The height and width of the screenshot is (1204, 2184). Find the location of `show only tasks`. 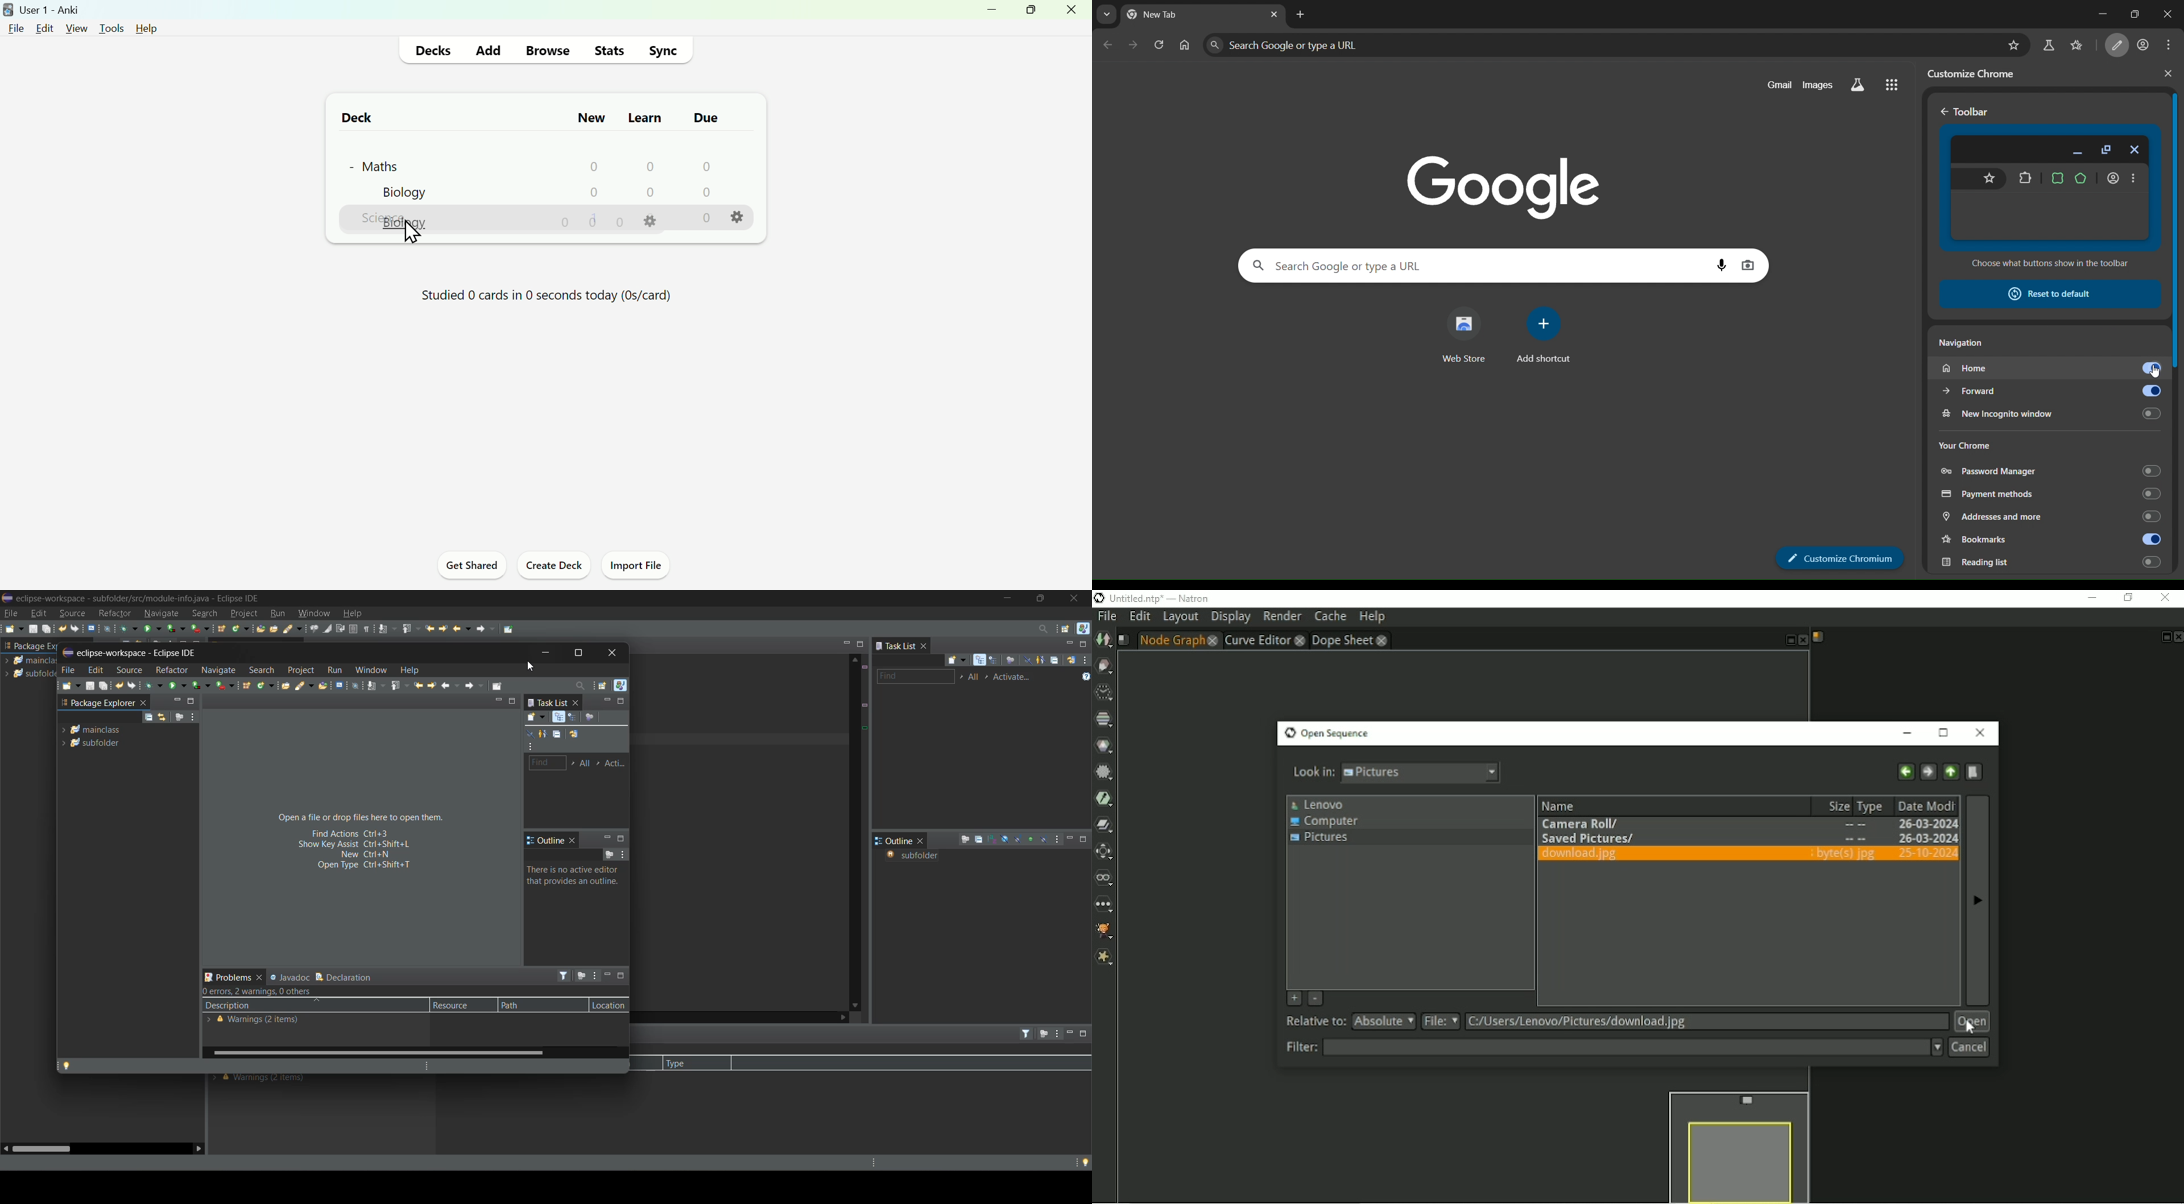

show only tasks is located at coordinates (543, 734).